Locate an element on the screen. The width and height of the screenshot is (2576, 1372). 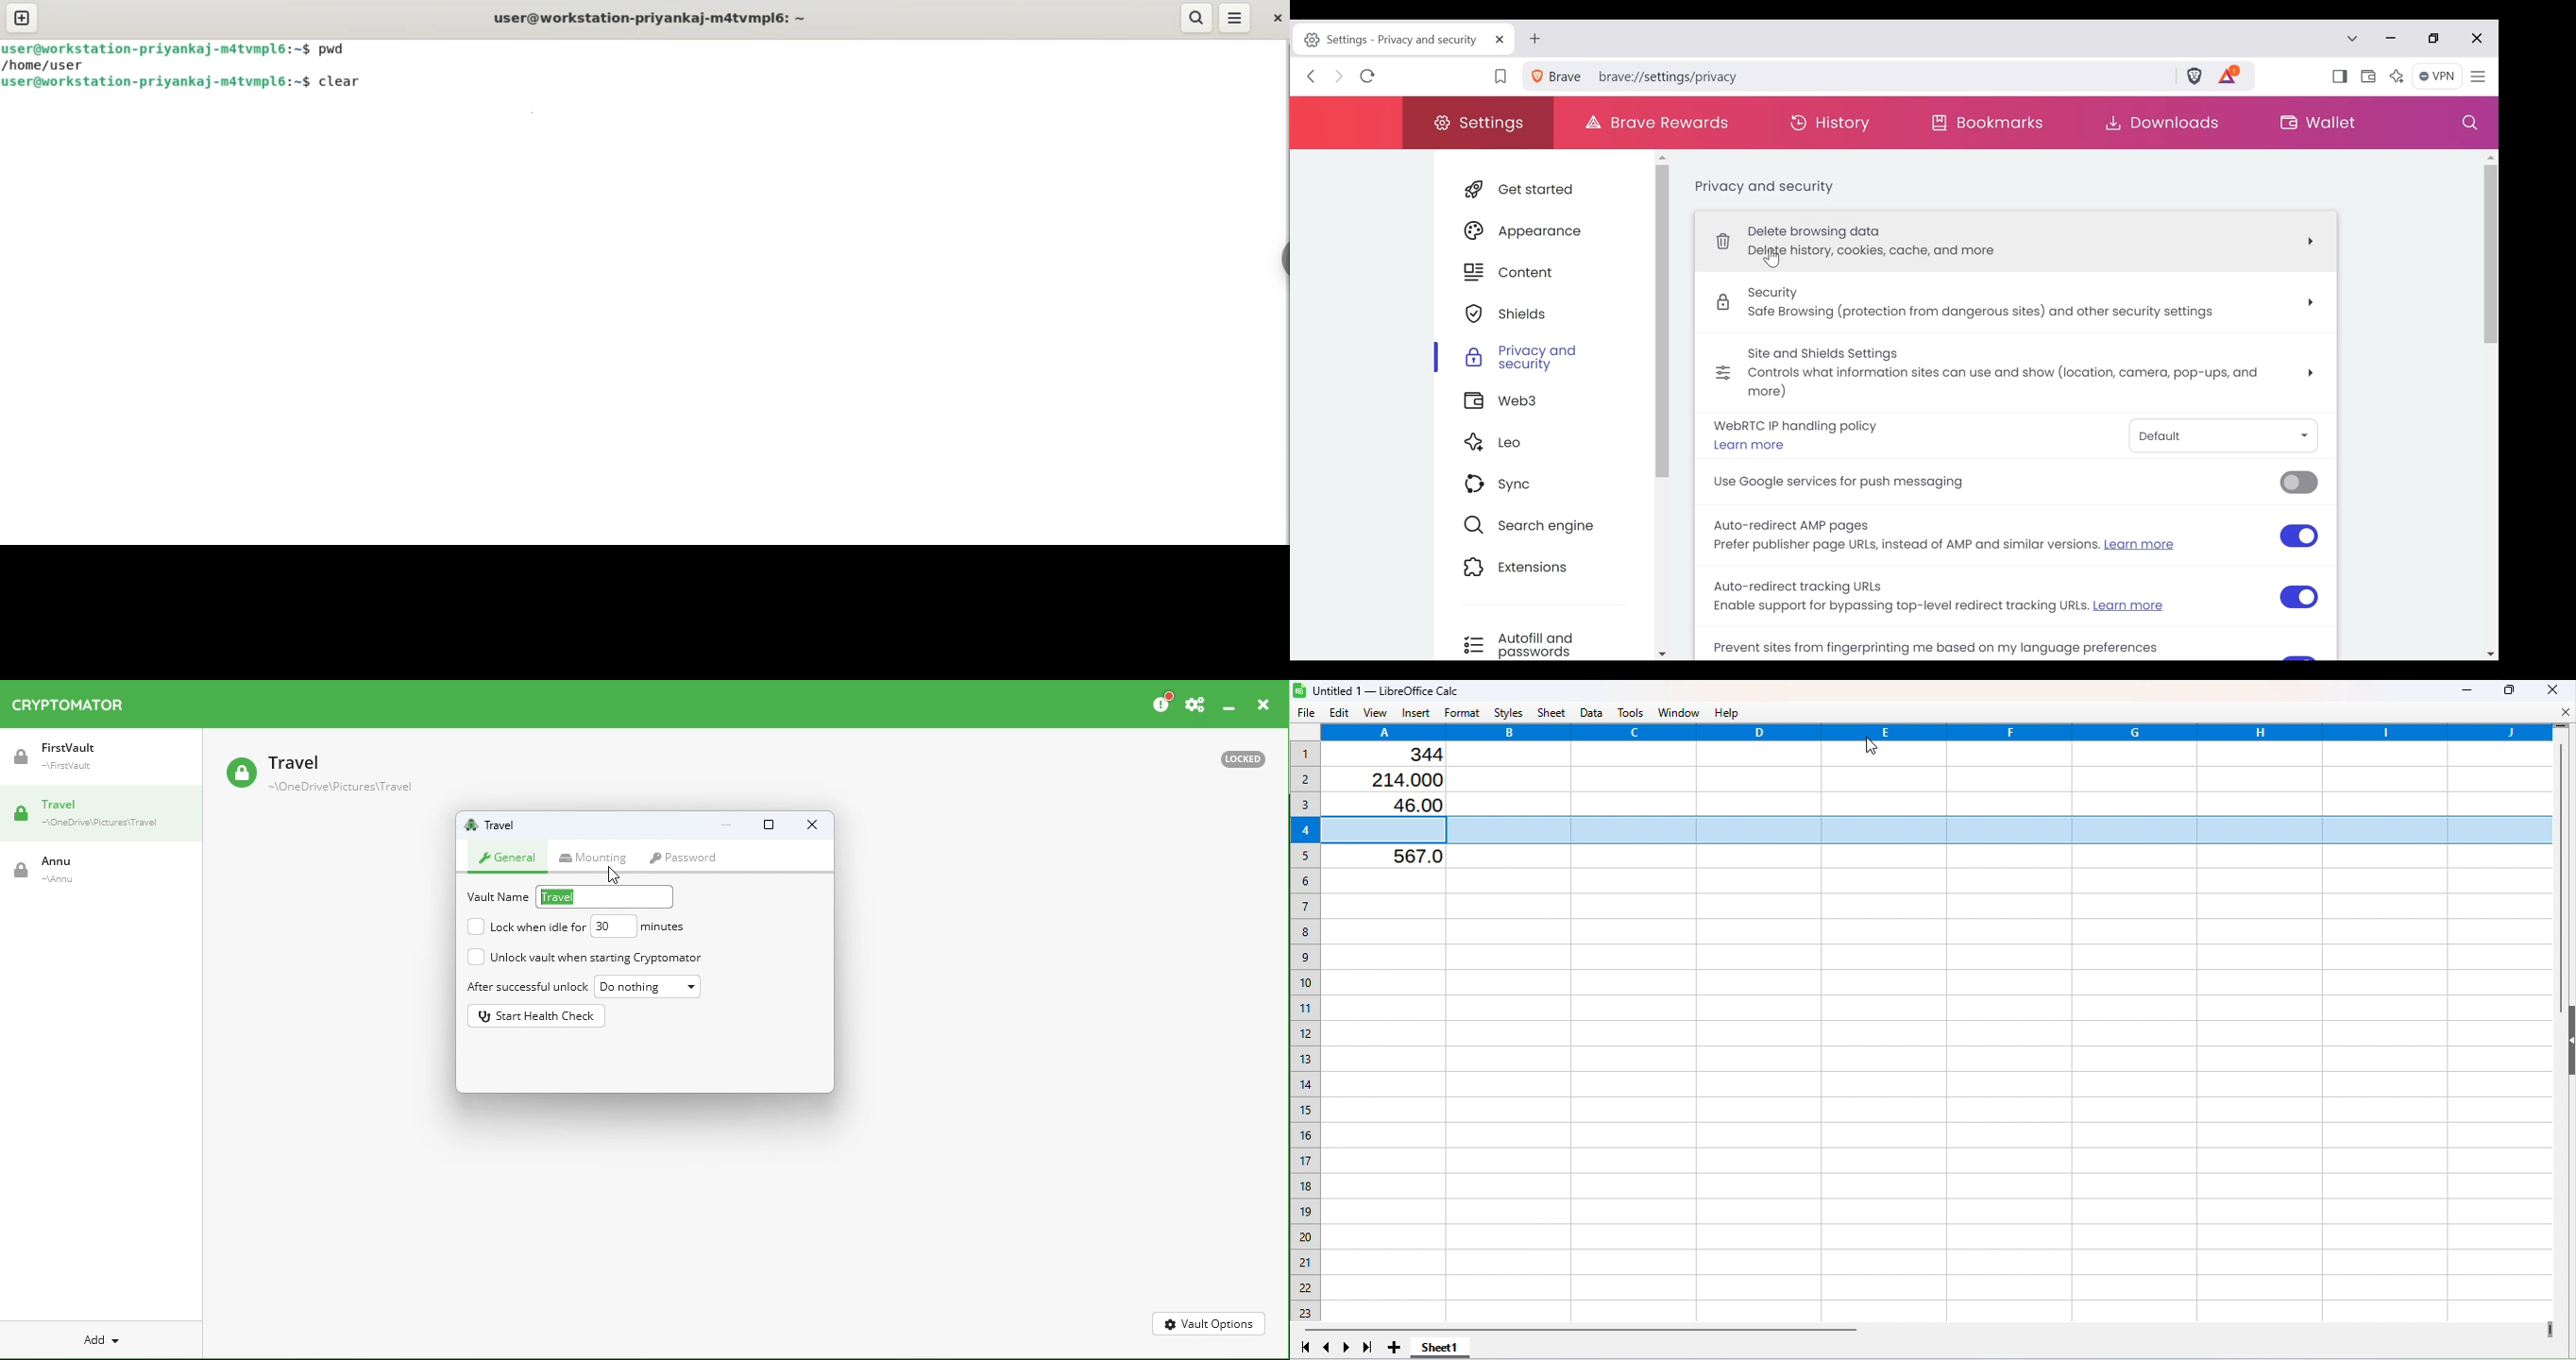
Horizontal scroll bar is located at coordinates (1924, 1328).